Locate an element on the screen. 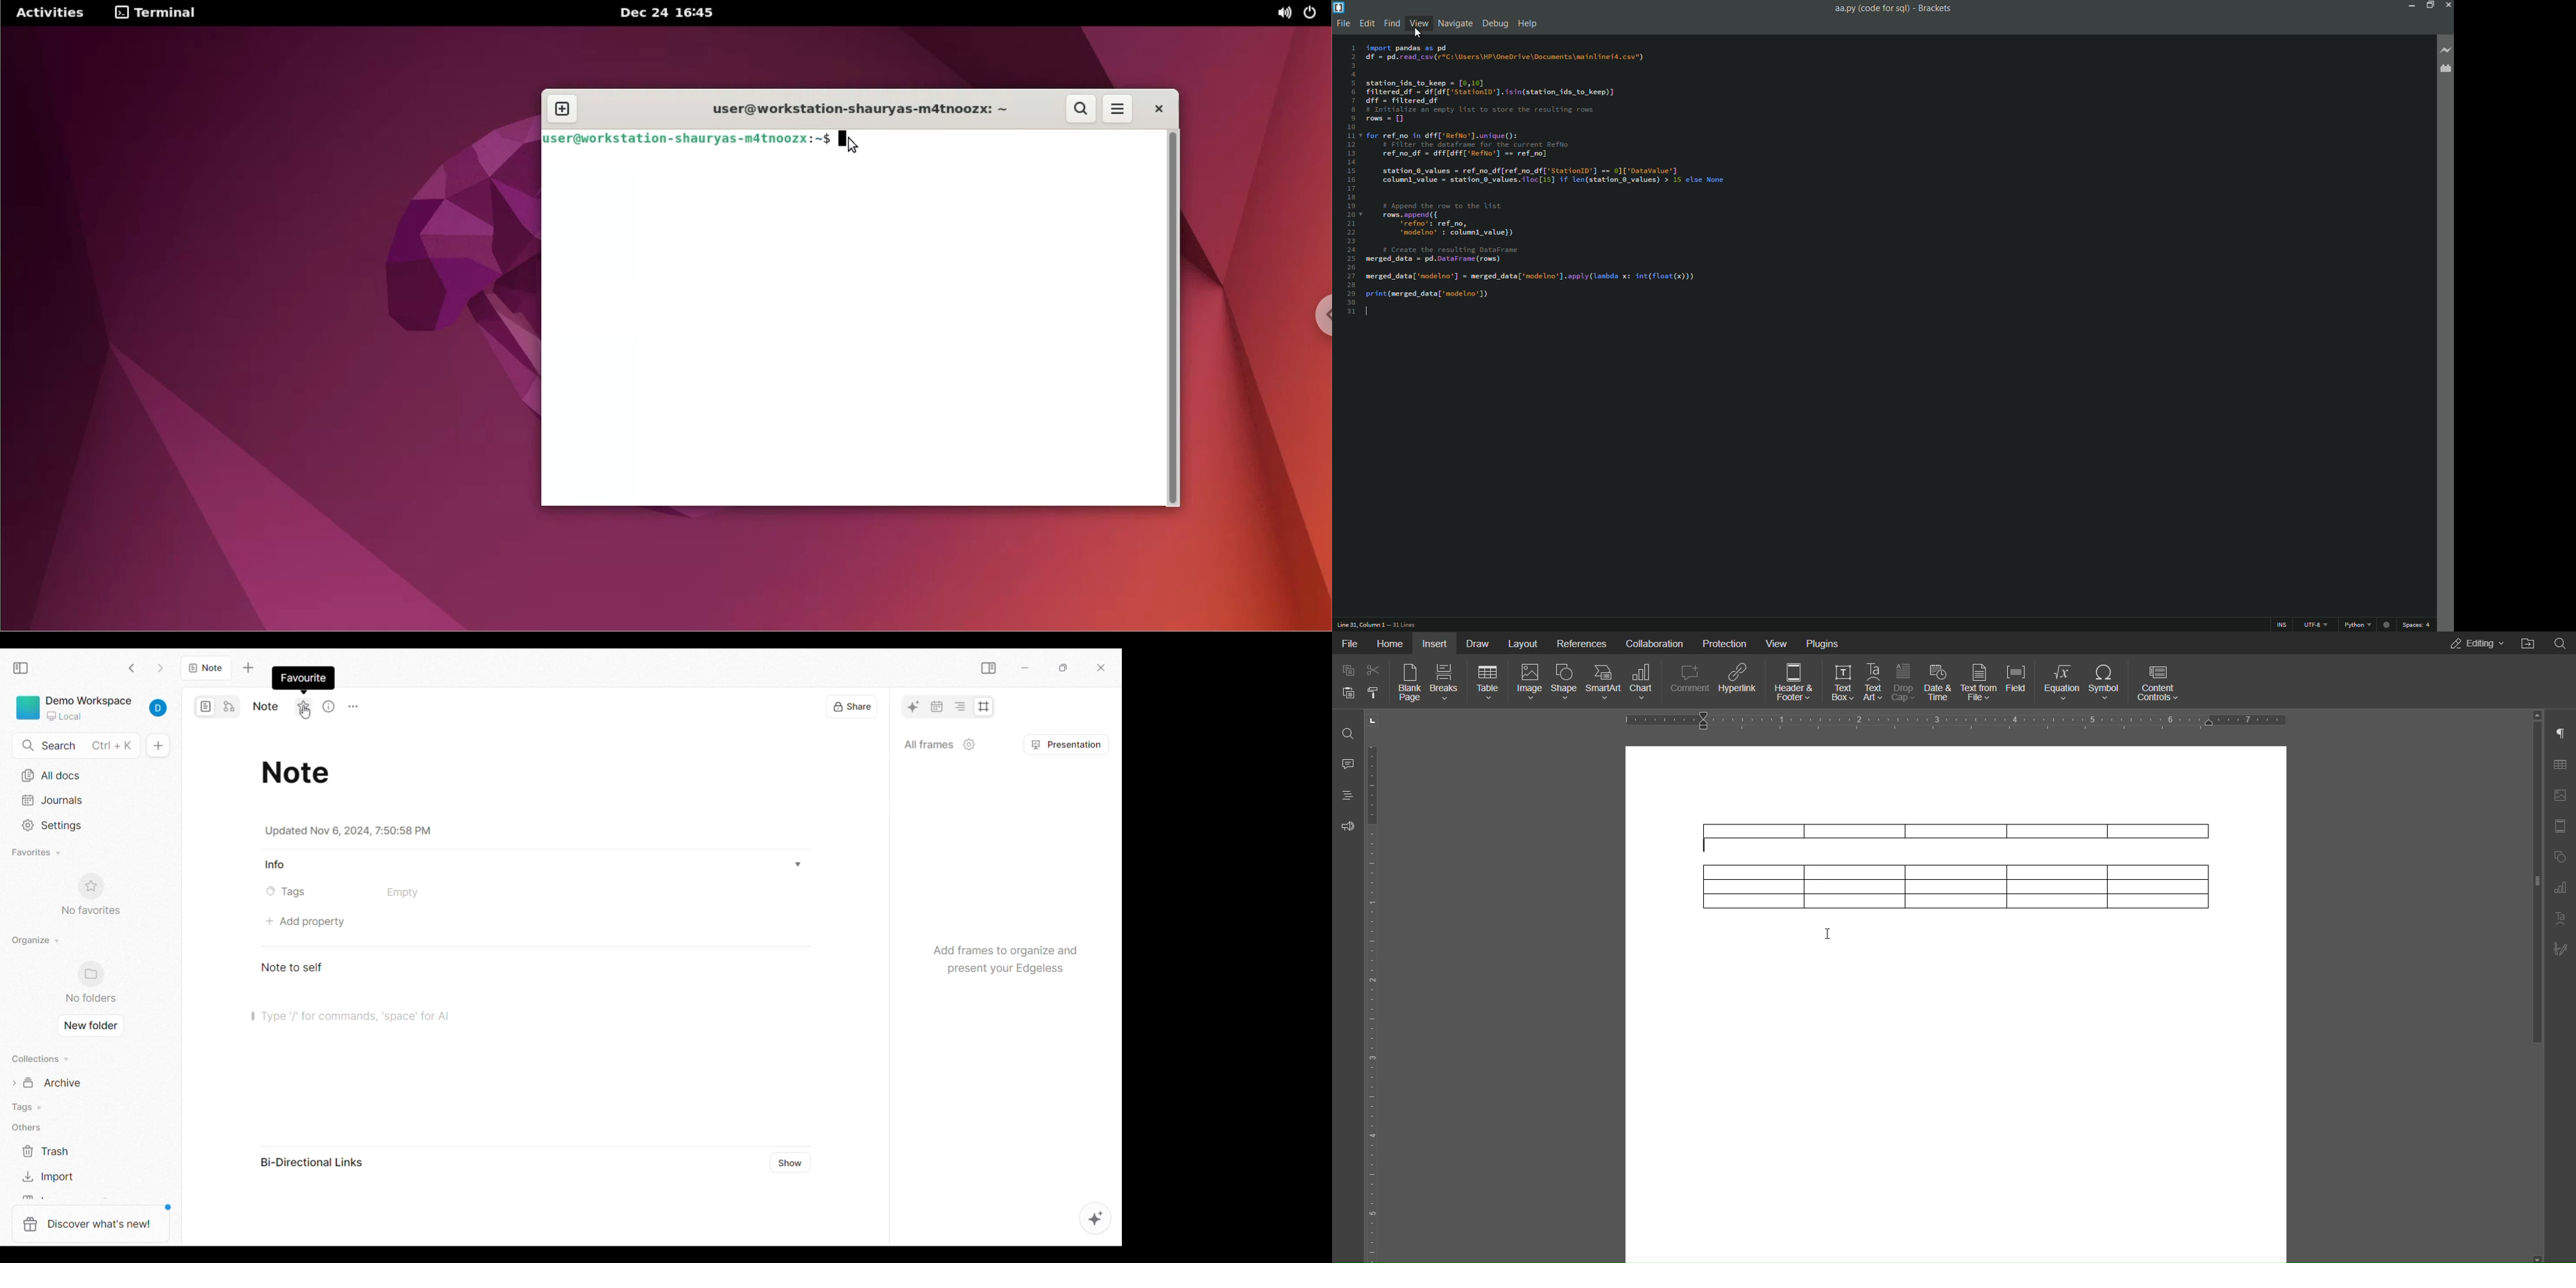 This screenshot has width=2576, height=1288. Switch to another edit mode is located at coordinates (229, 707).